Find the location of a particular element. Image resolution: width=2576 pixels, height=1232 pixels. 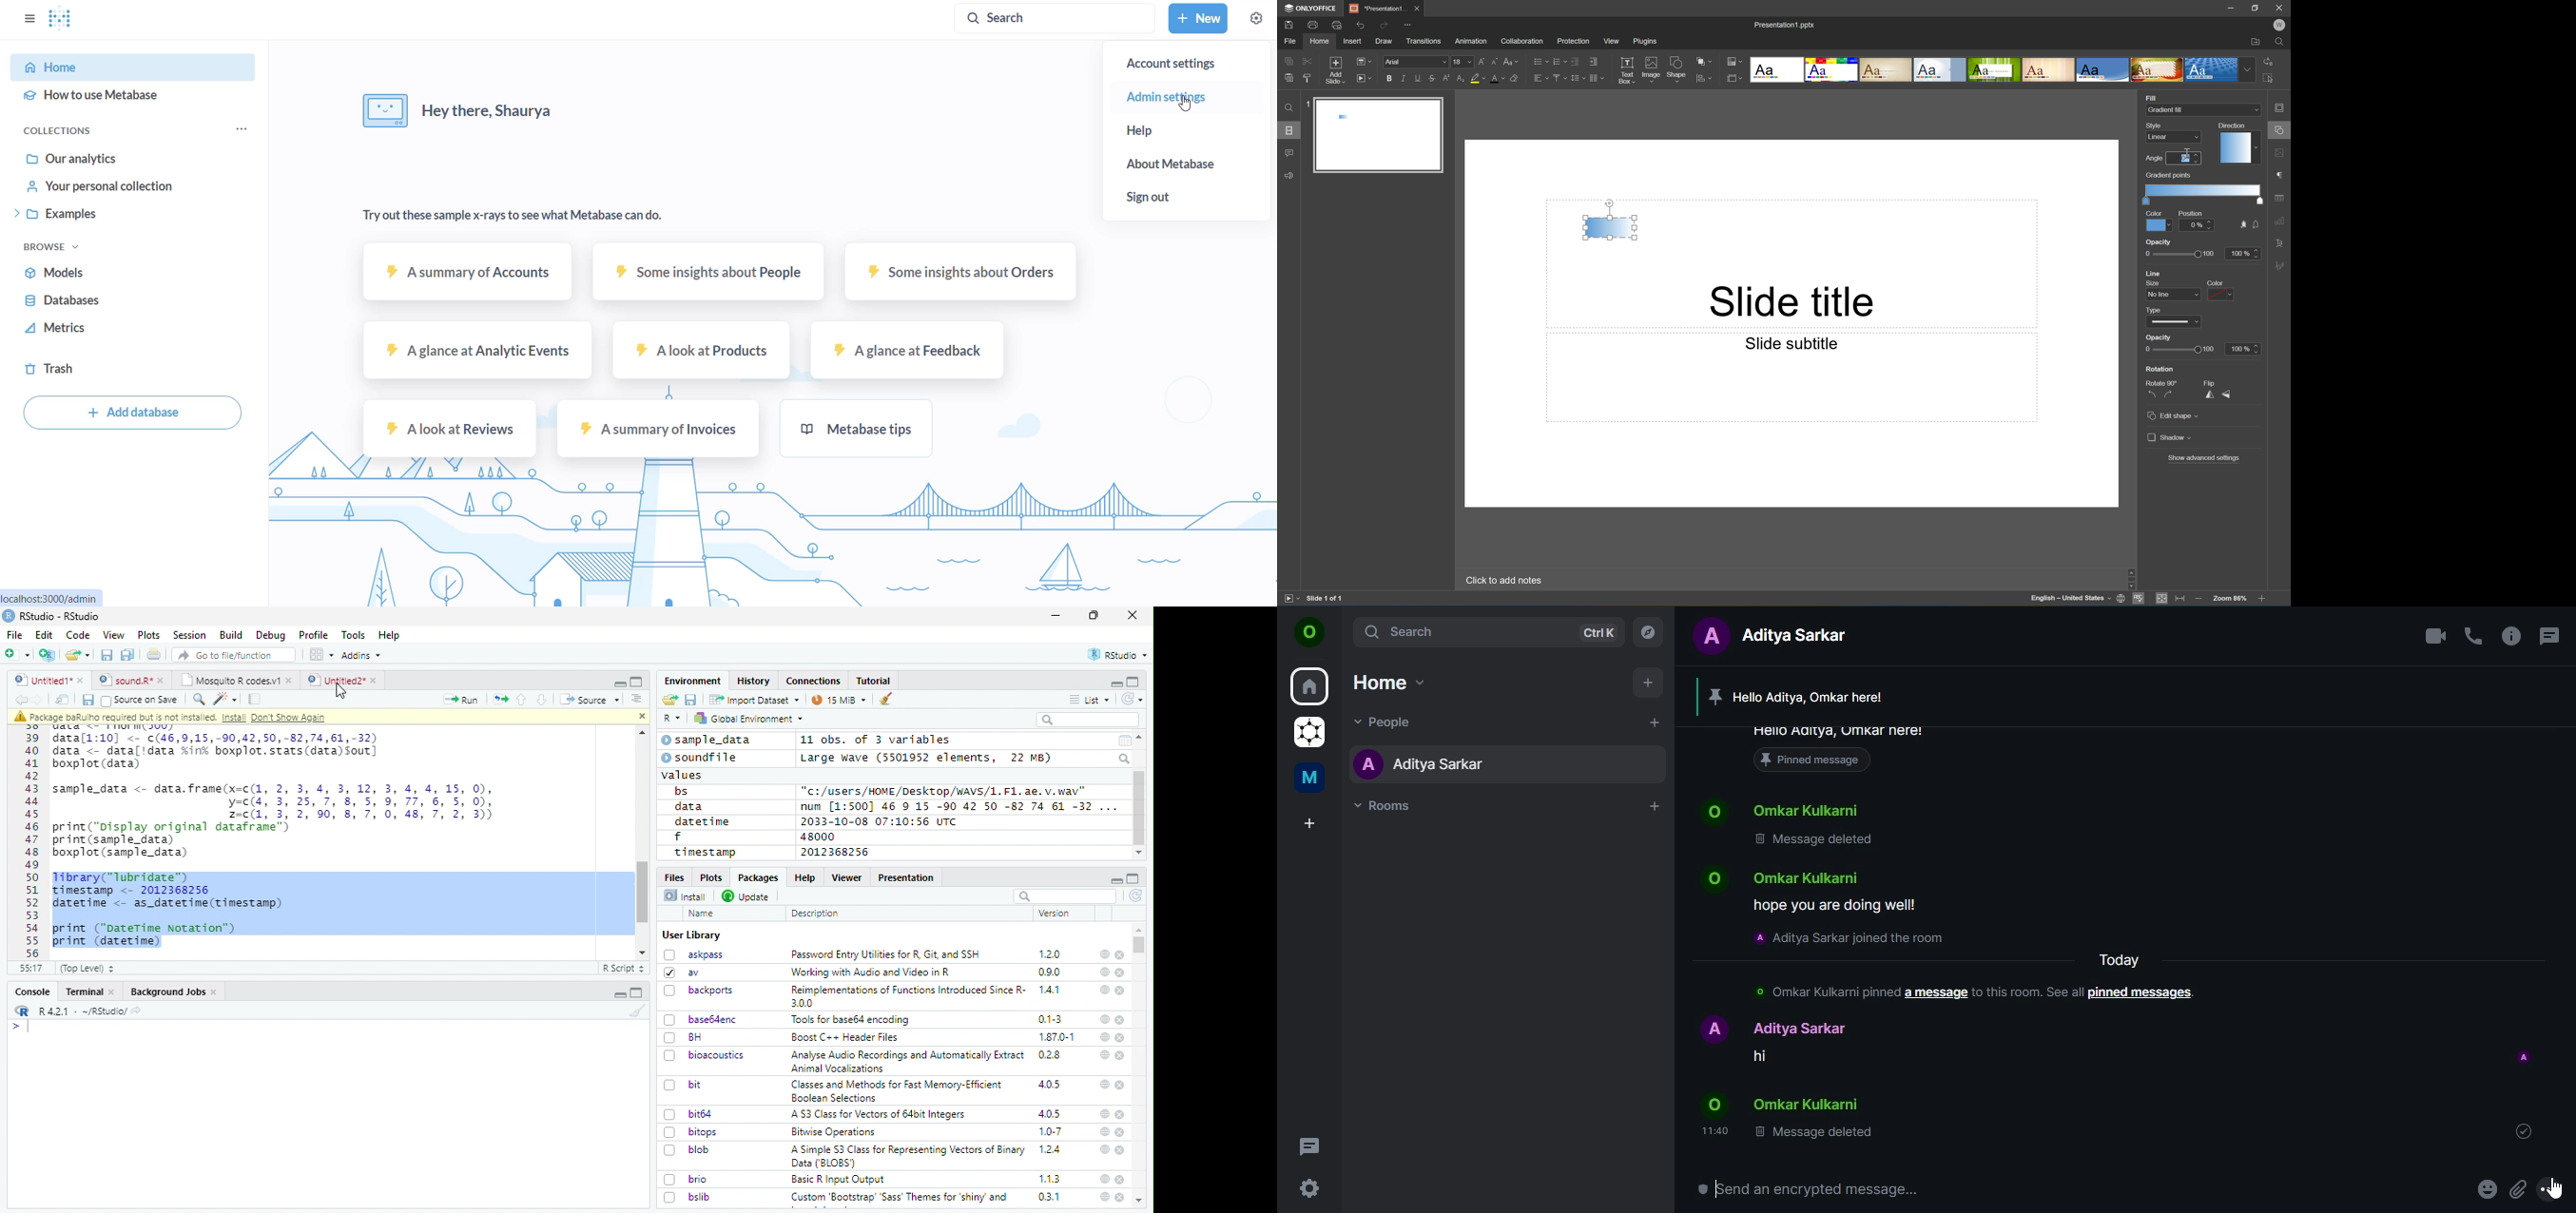

A Simple S3 Class for Representing Vectors of Binary
Data (BLOBS) is located at coordinates (910, 1156).